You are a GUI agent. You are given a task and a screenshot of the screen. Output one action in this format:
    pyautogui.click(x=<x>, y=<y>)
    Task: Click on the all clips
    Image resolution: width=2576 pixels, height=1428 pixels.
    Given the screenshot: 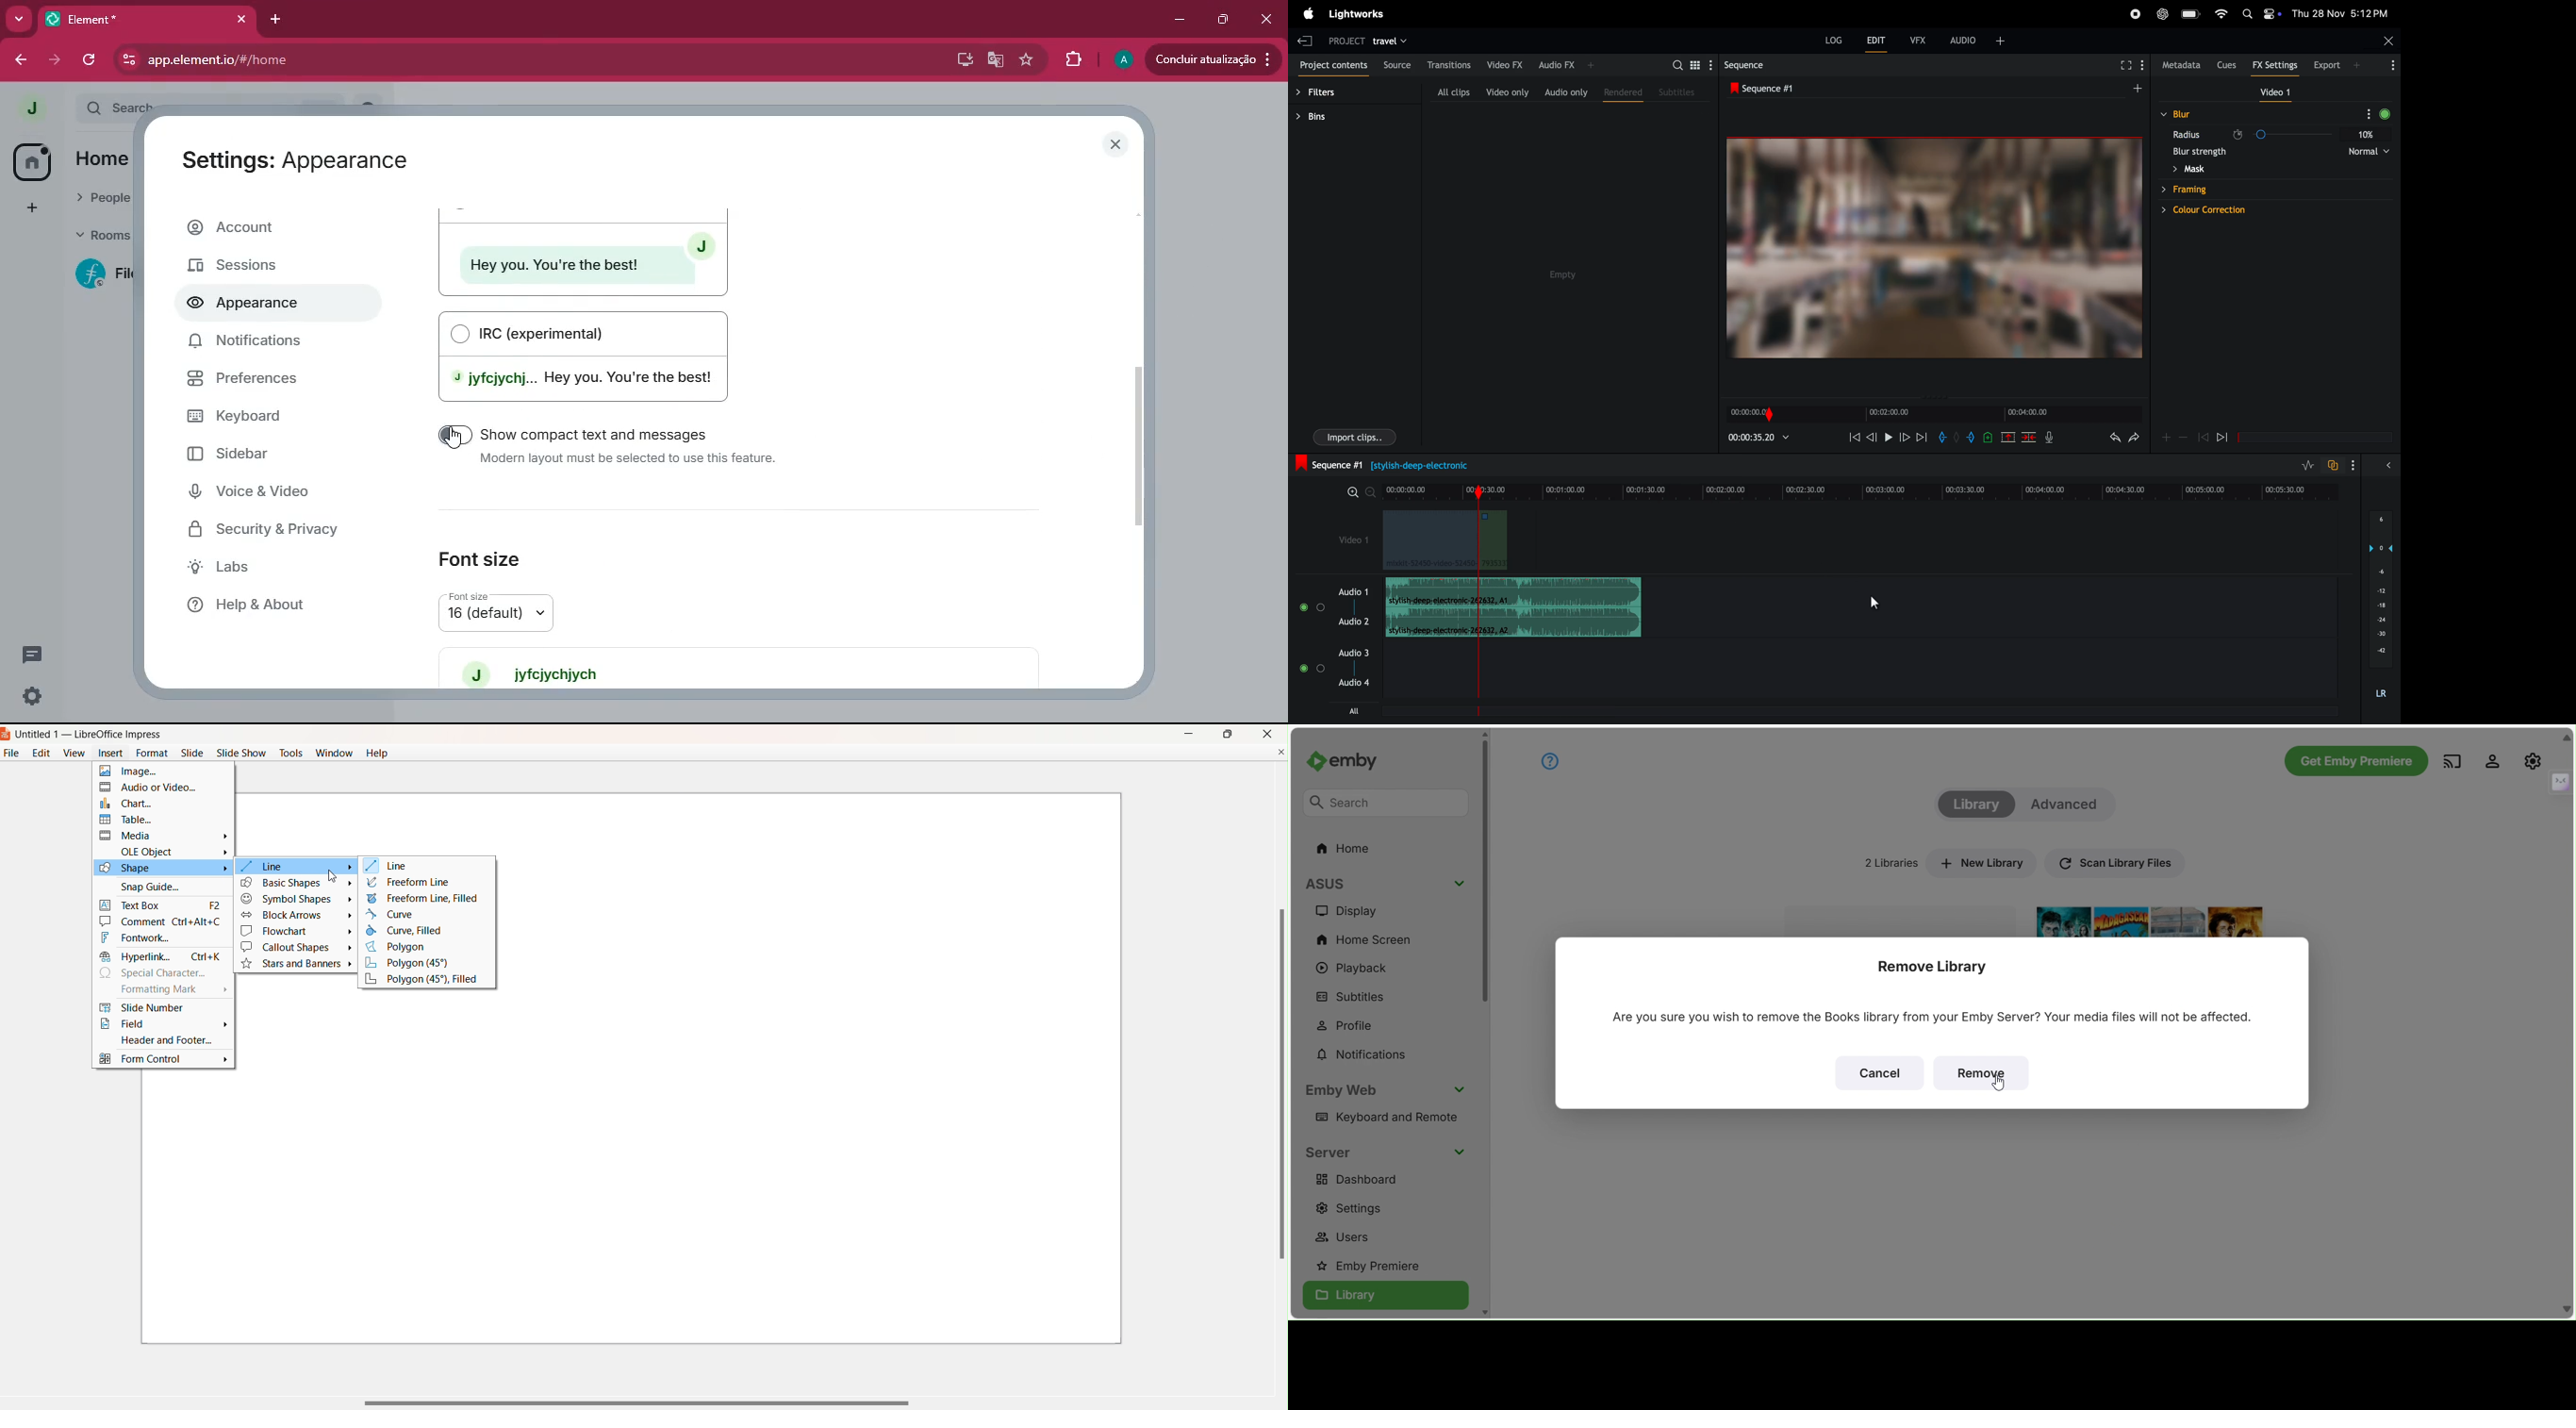 What is the action you would take?
    pyautogui.click(x=1452, y=91)
    